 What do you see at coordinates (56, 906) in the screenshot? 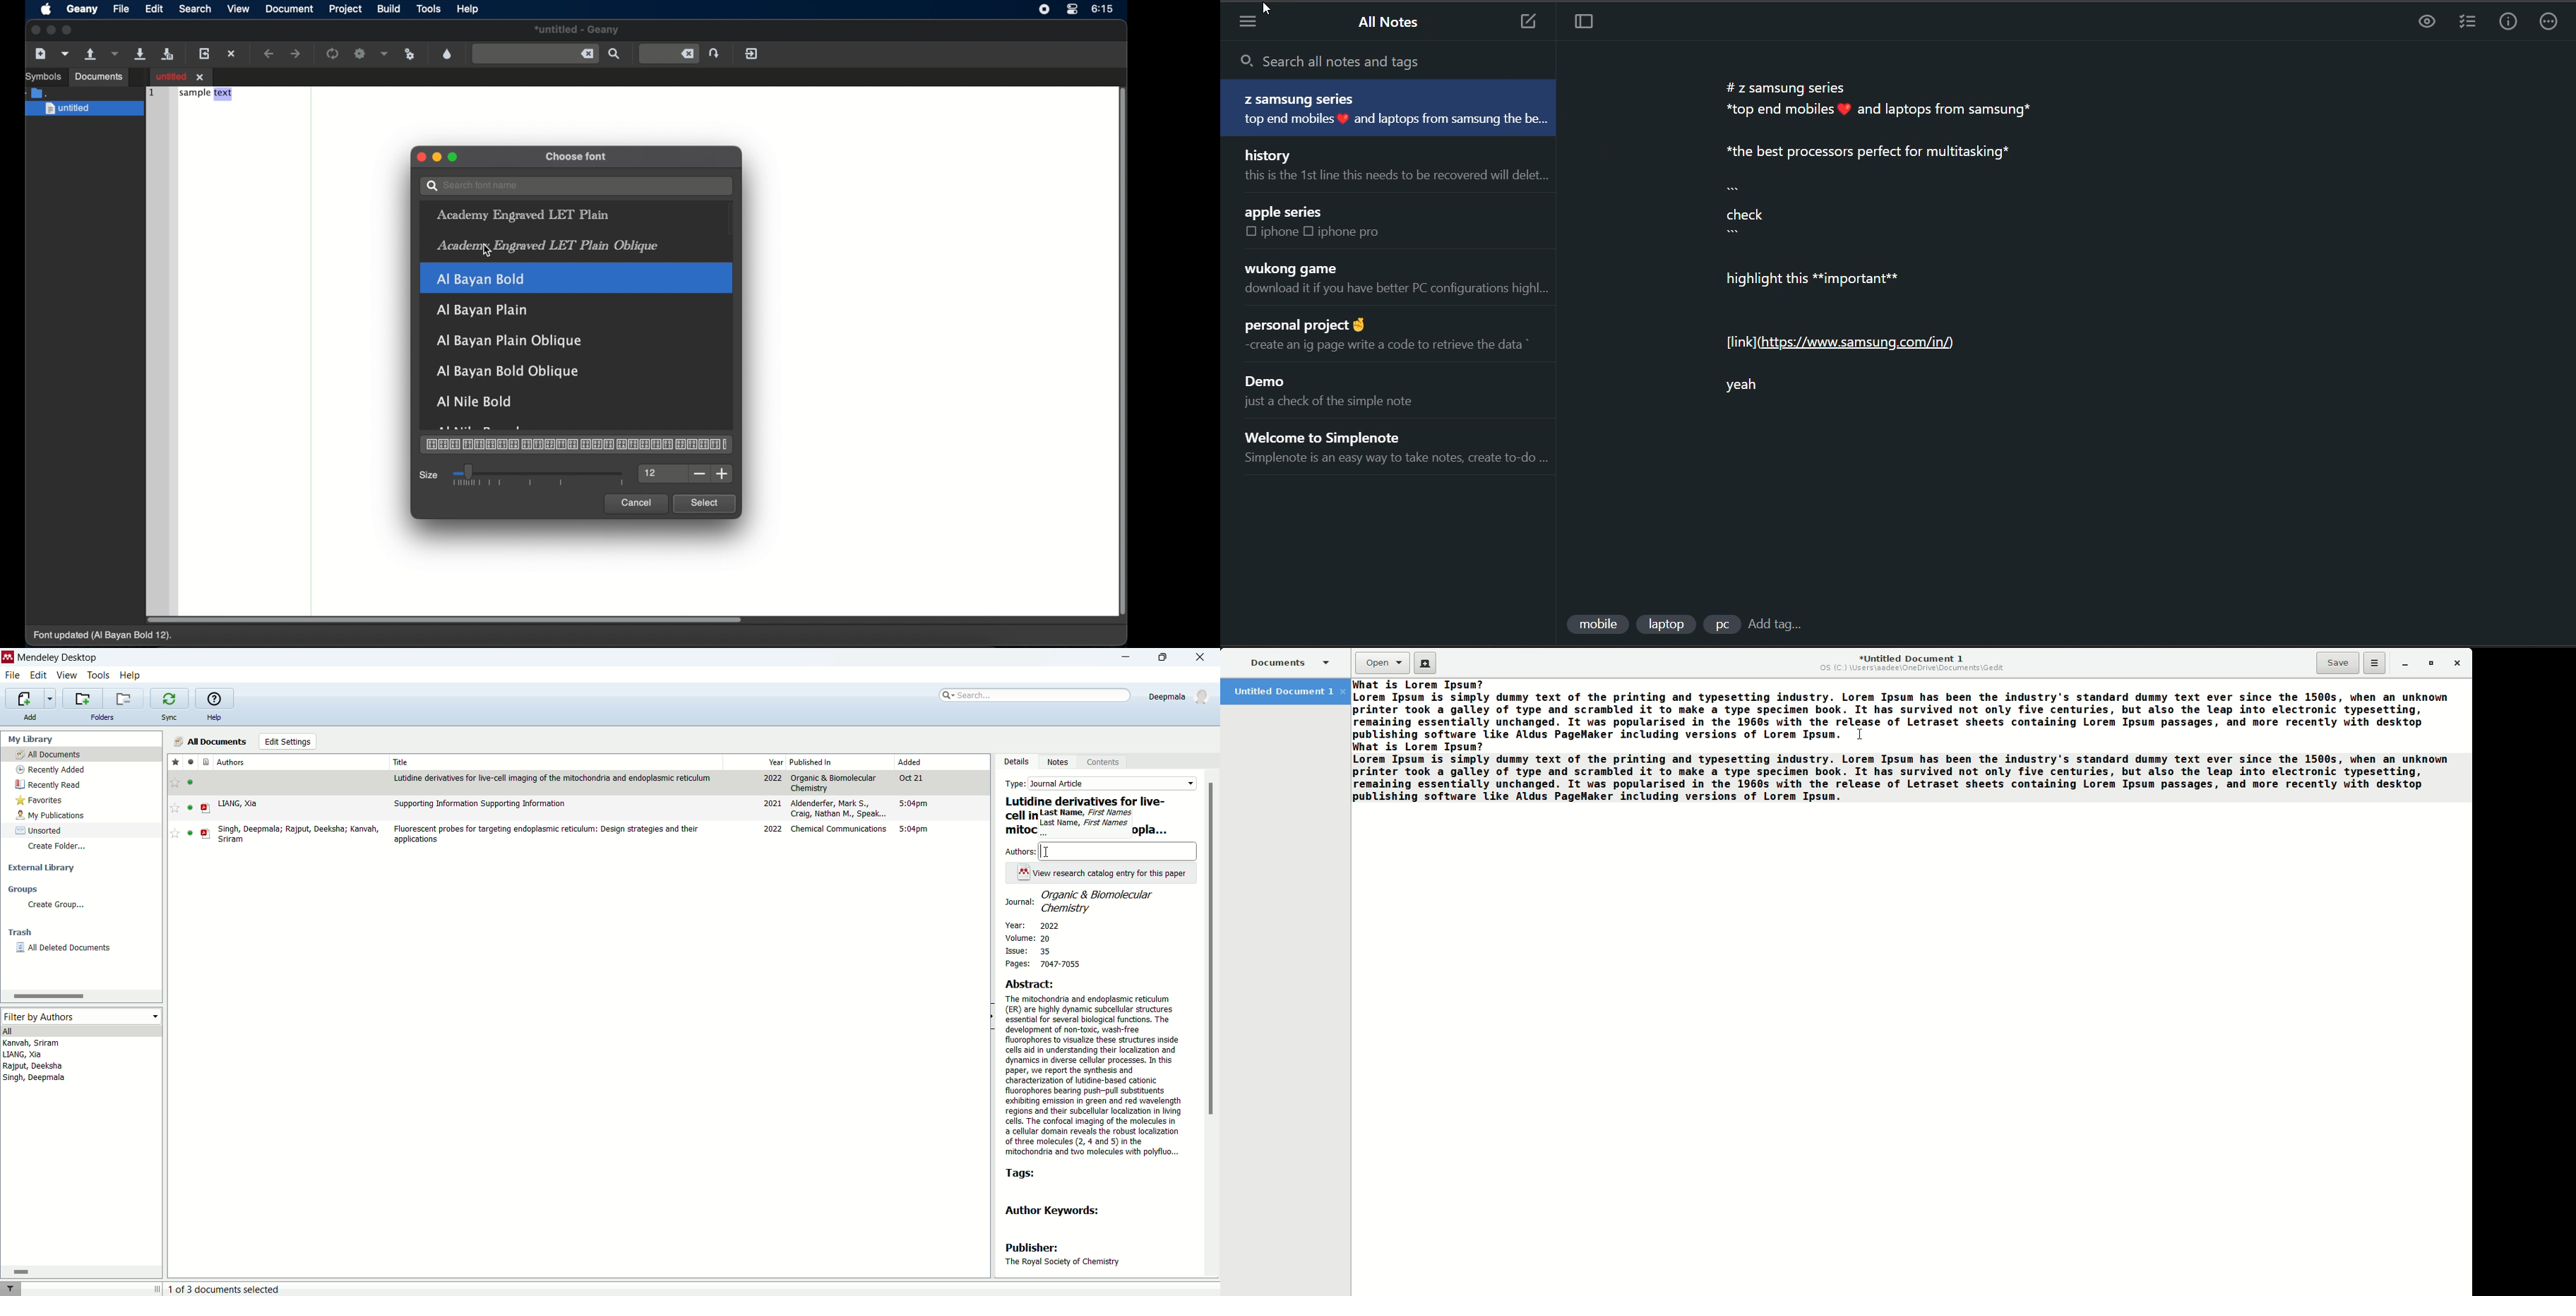
I see `create group` at bounding box center [56, 906].